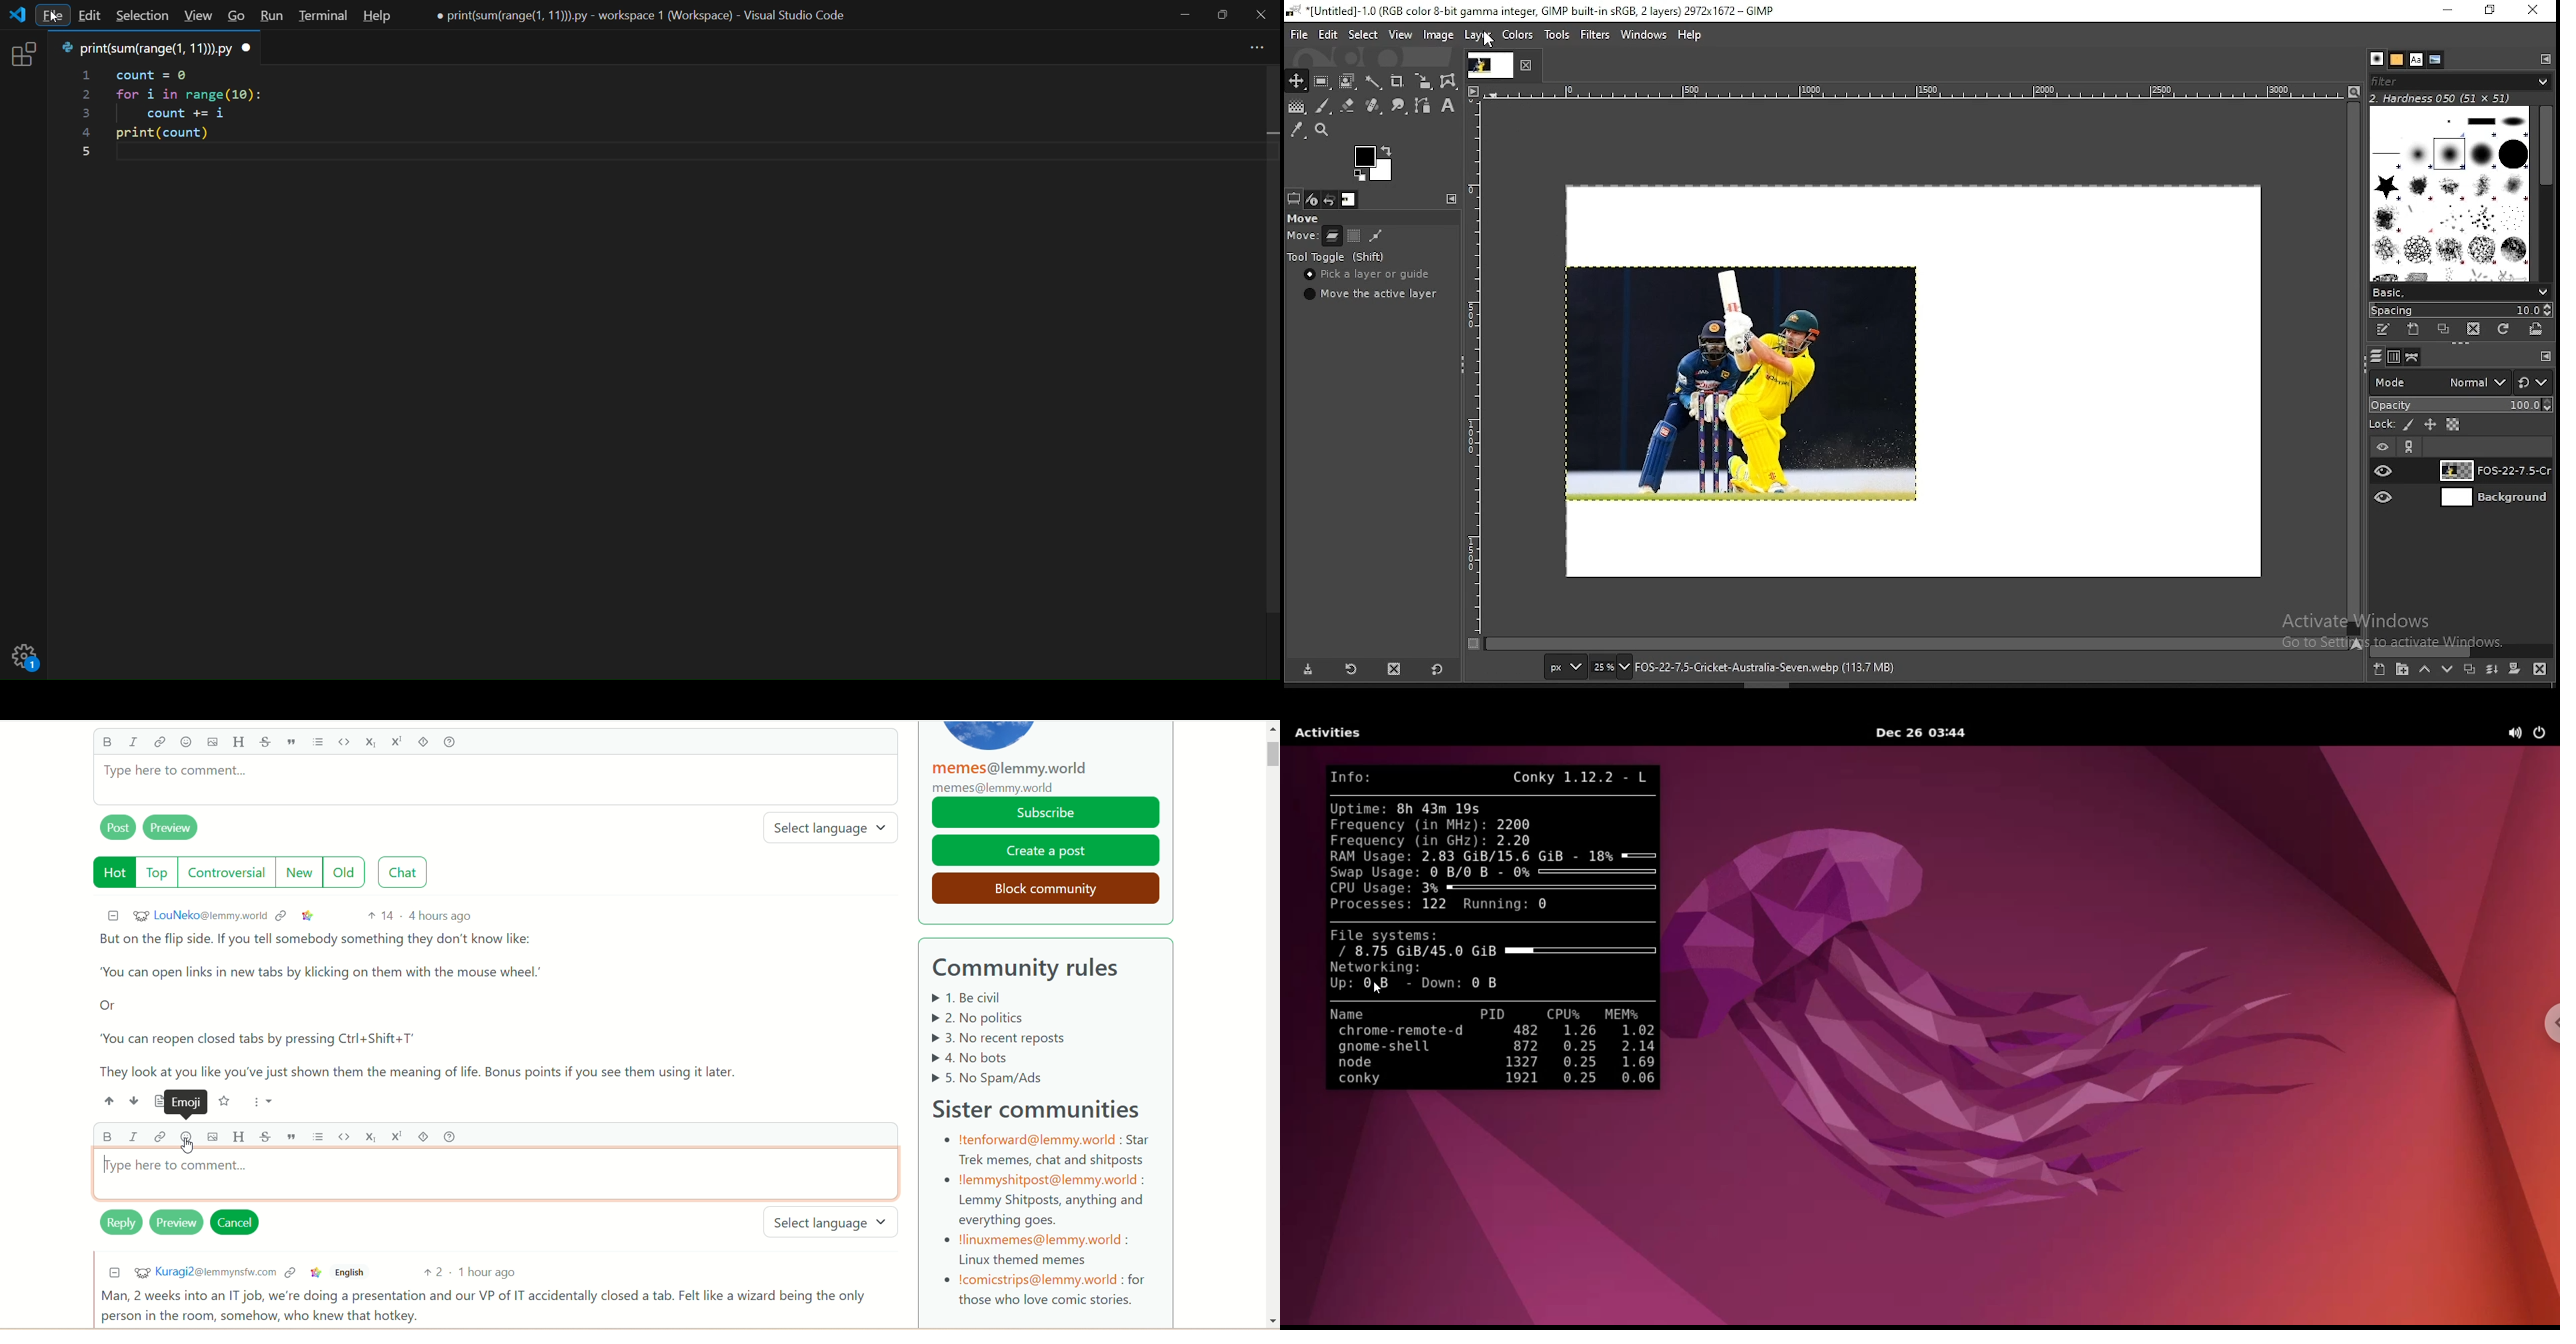  I want to click on community rules, so click(1035, 969).